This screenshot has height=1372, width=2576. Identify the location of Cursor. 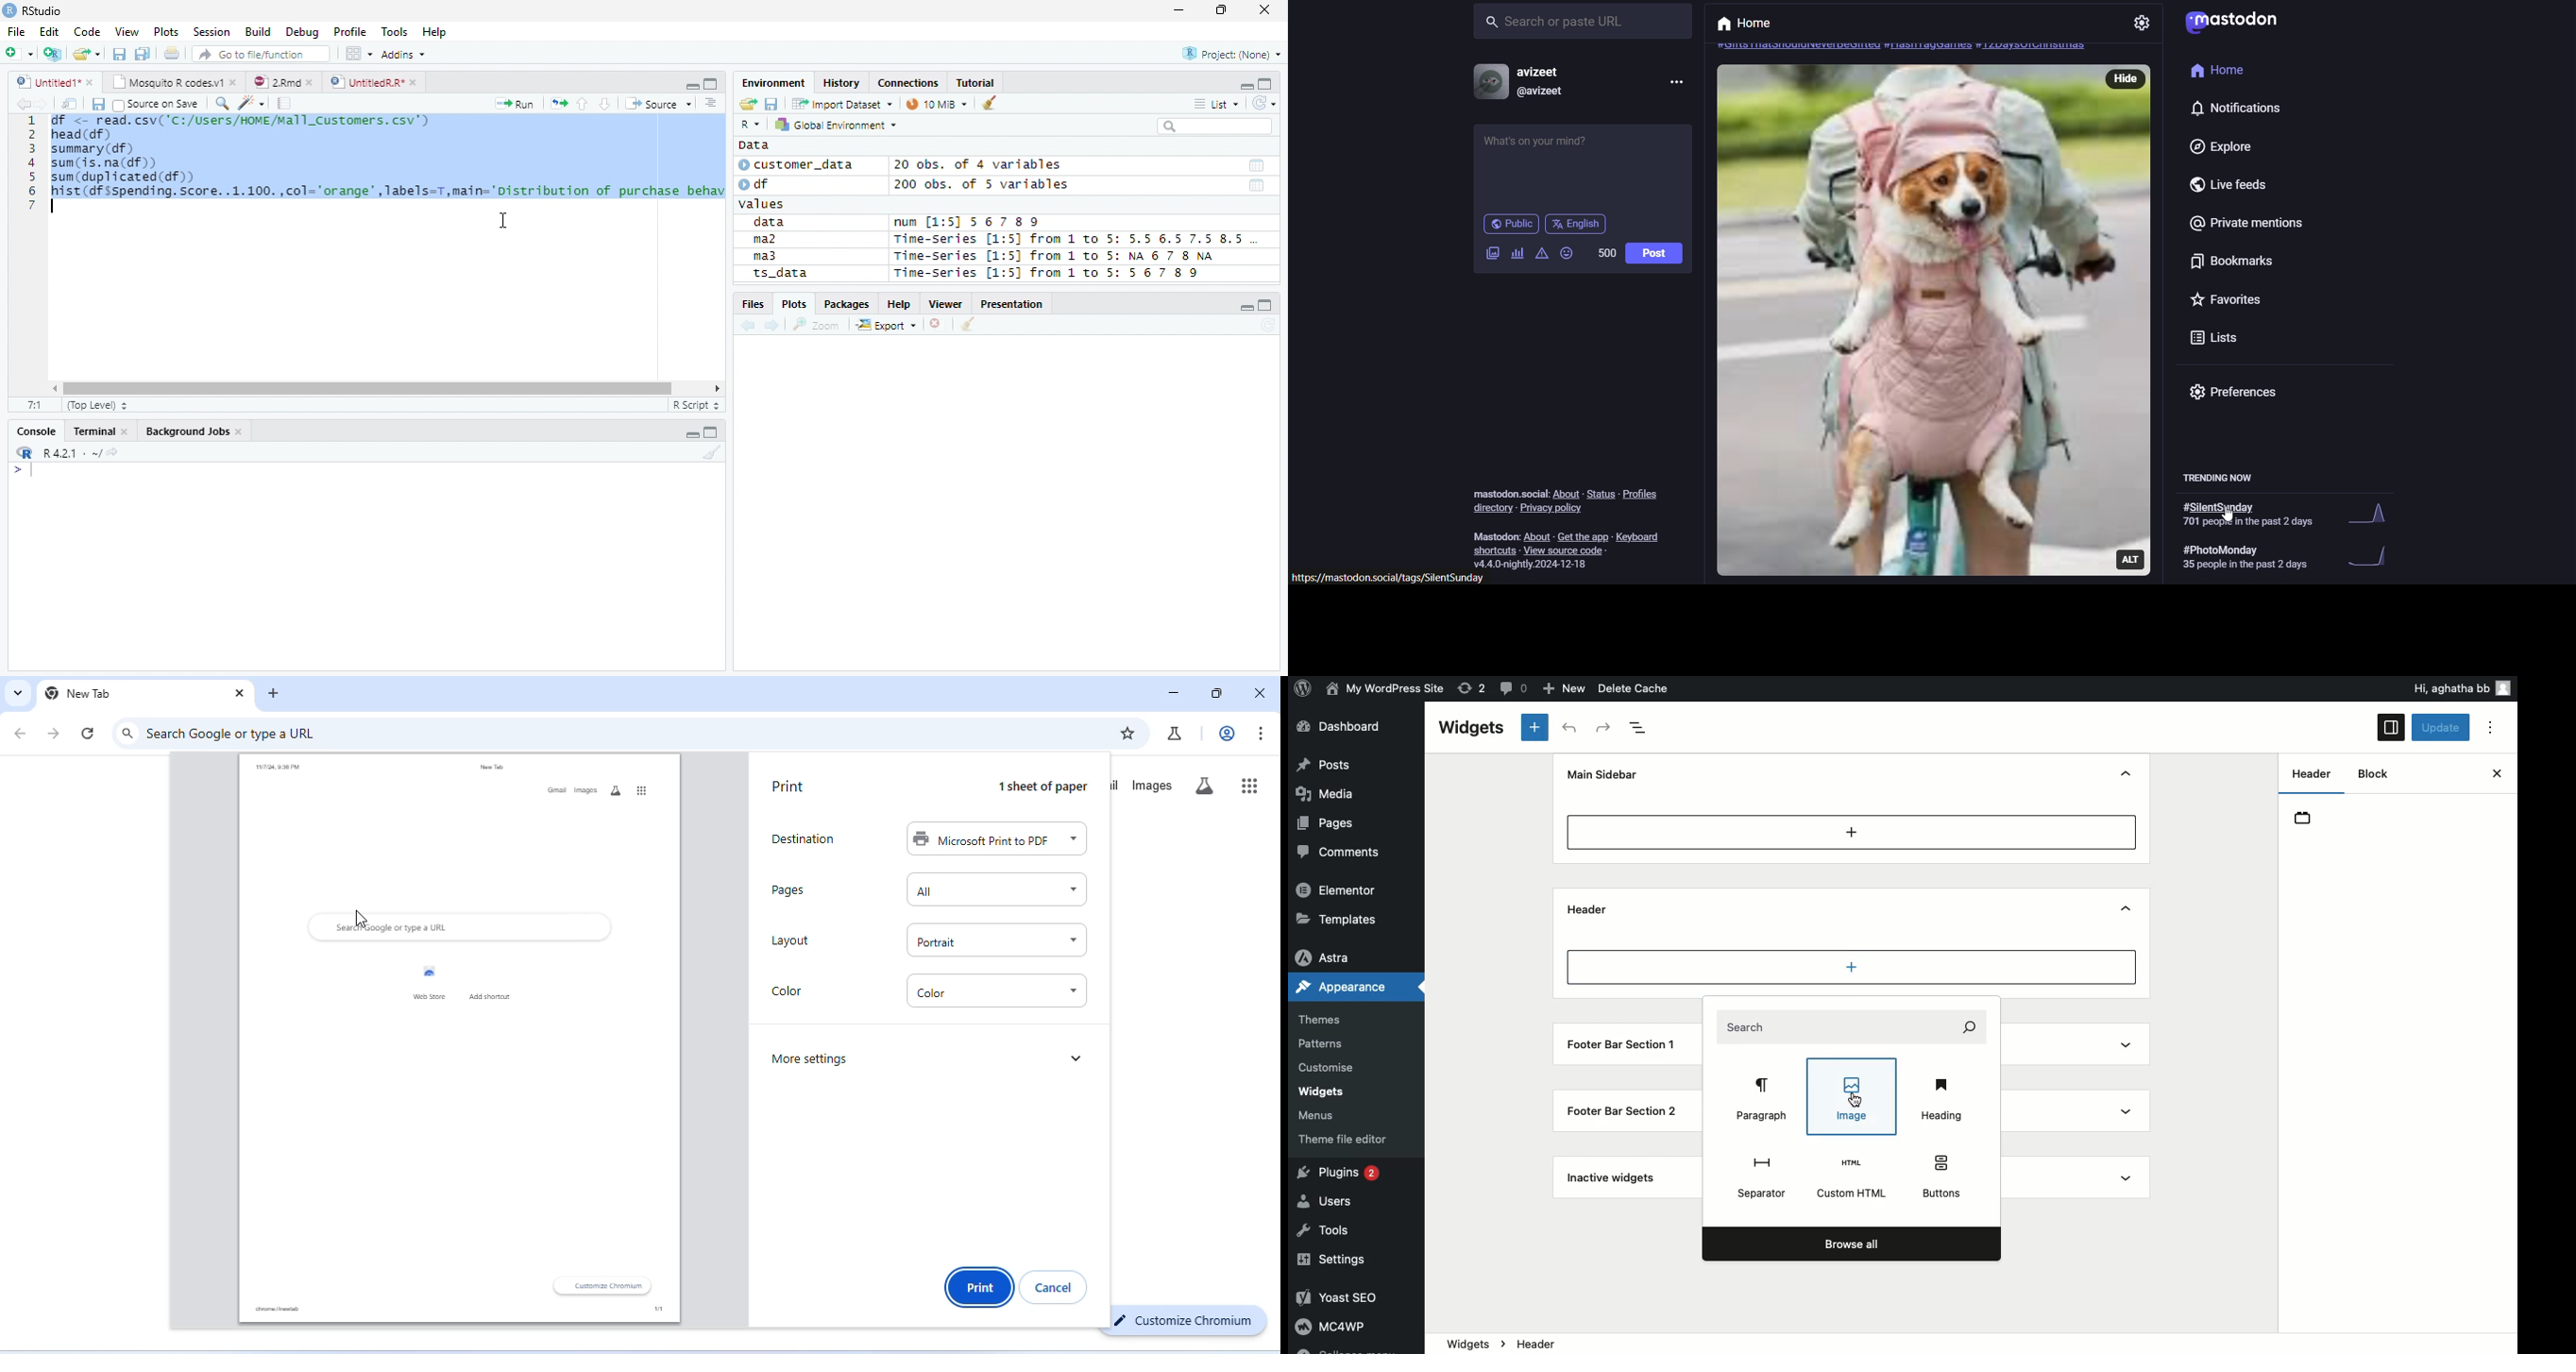
(1855, 1099).